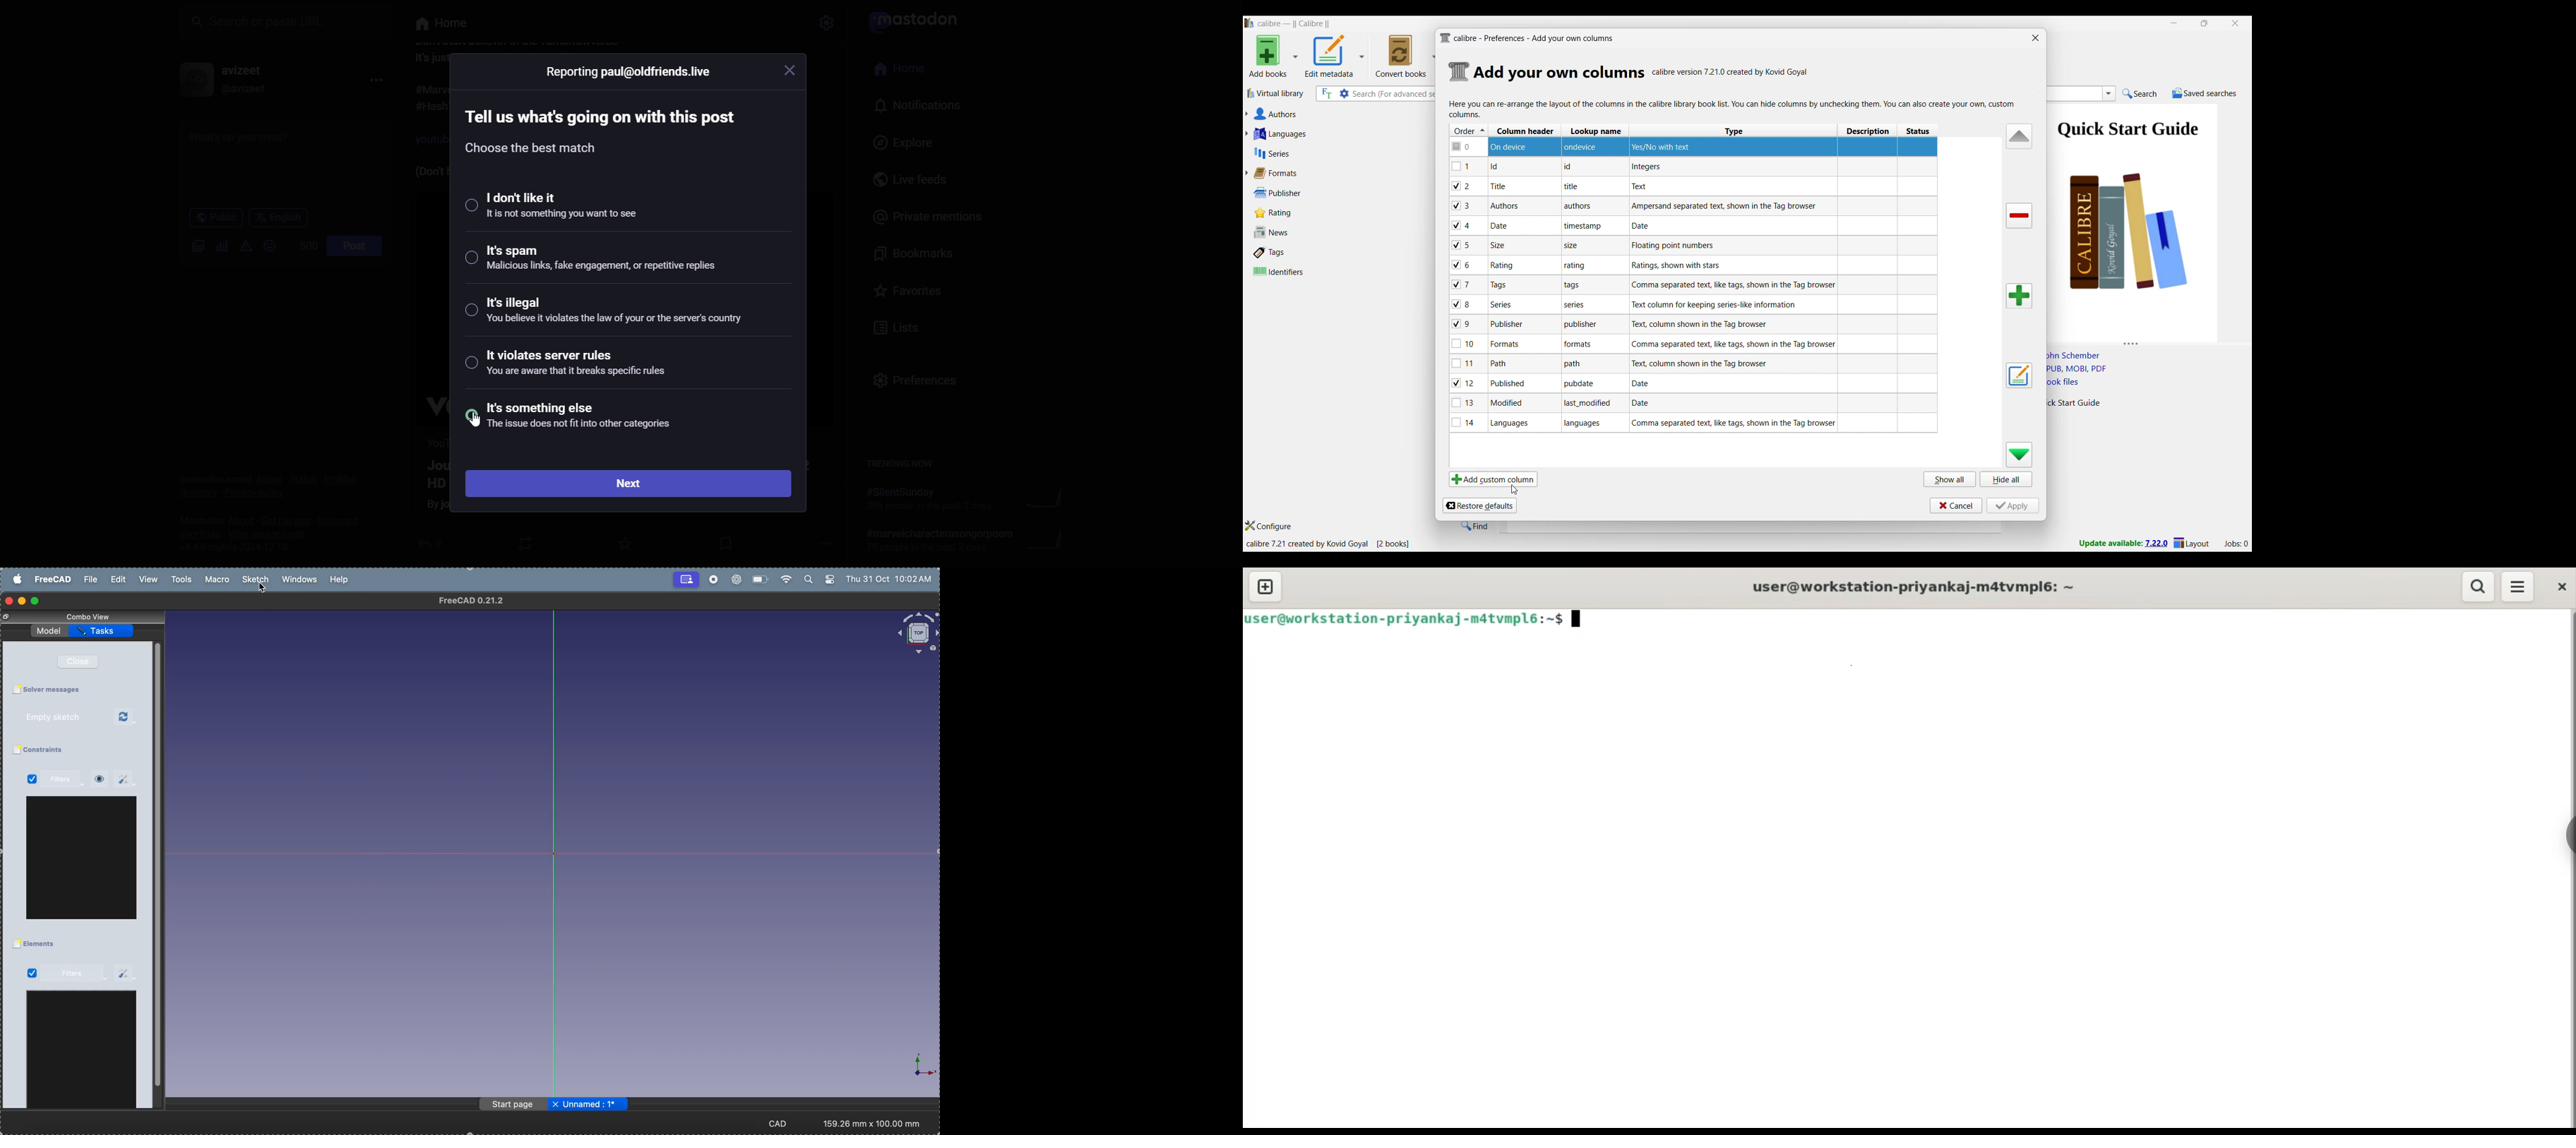 The height and width of the screenshot is (1148, 2576). What do you see at coordinates (50, 629) in the screenshot?
I see `model` at bounding box center [50, 629].